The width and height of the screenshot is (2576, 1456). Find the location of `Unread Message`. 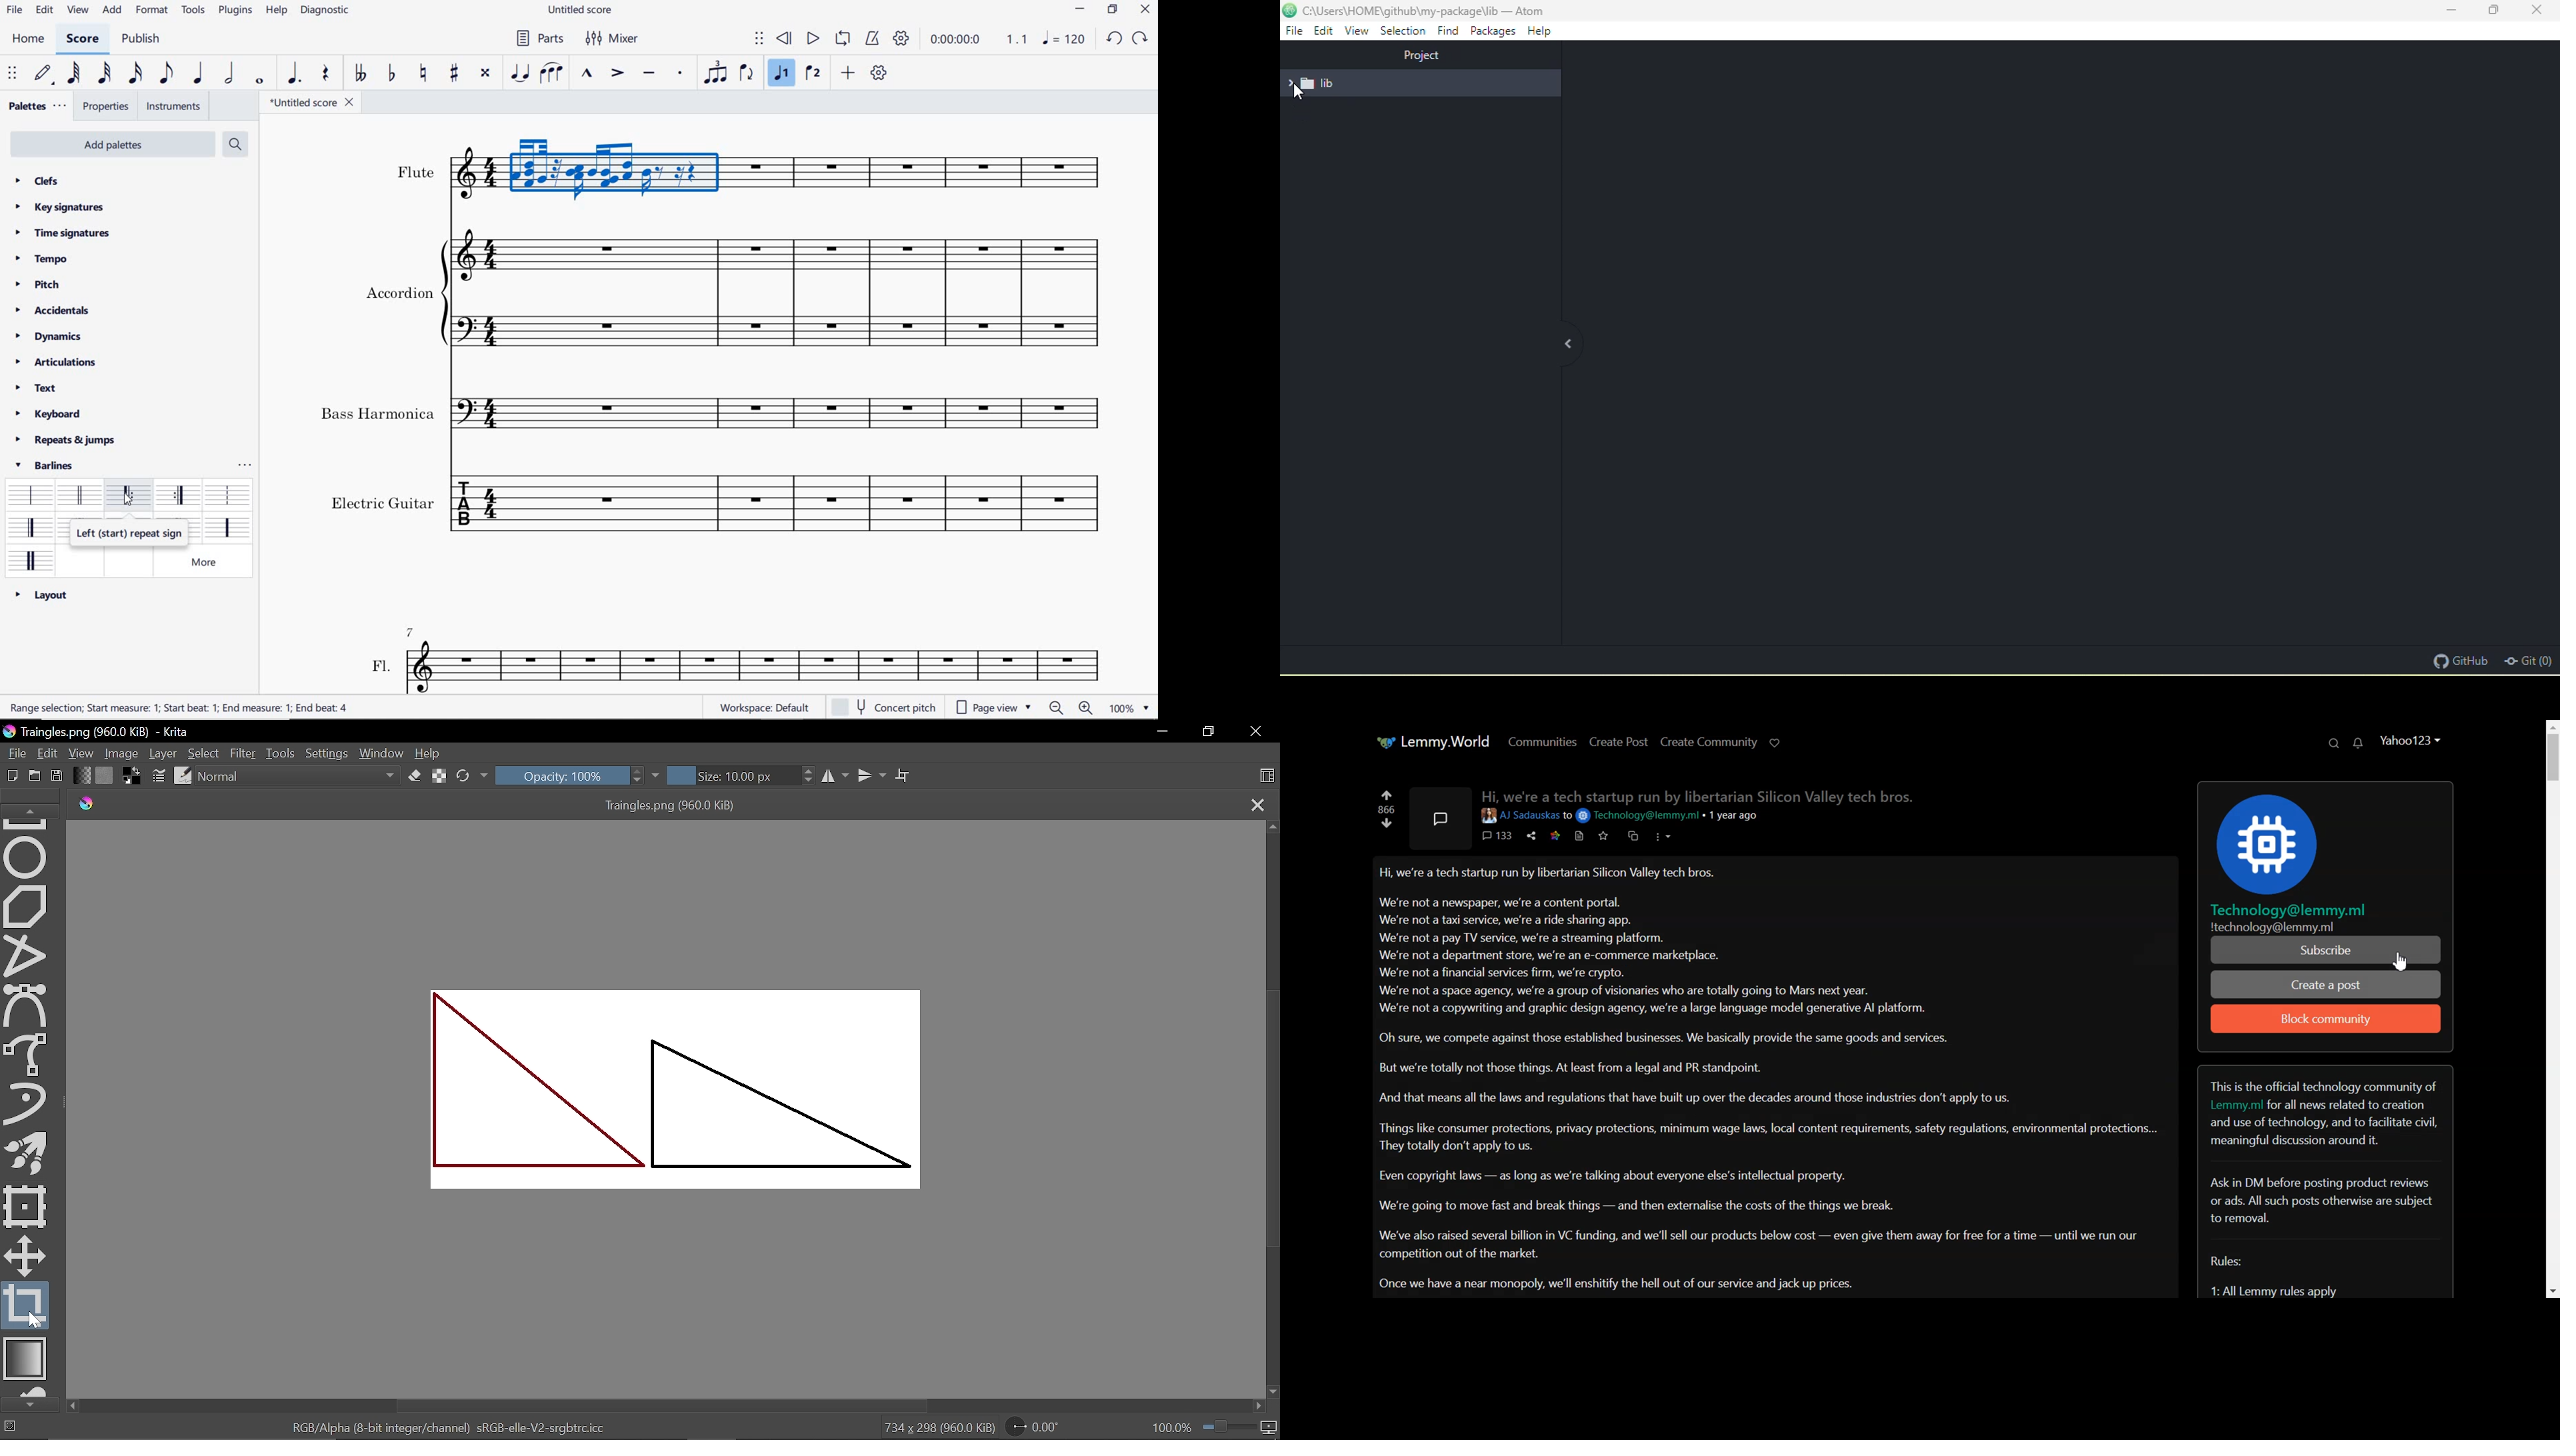

Unread Message is located at coordinates (2360, 743).